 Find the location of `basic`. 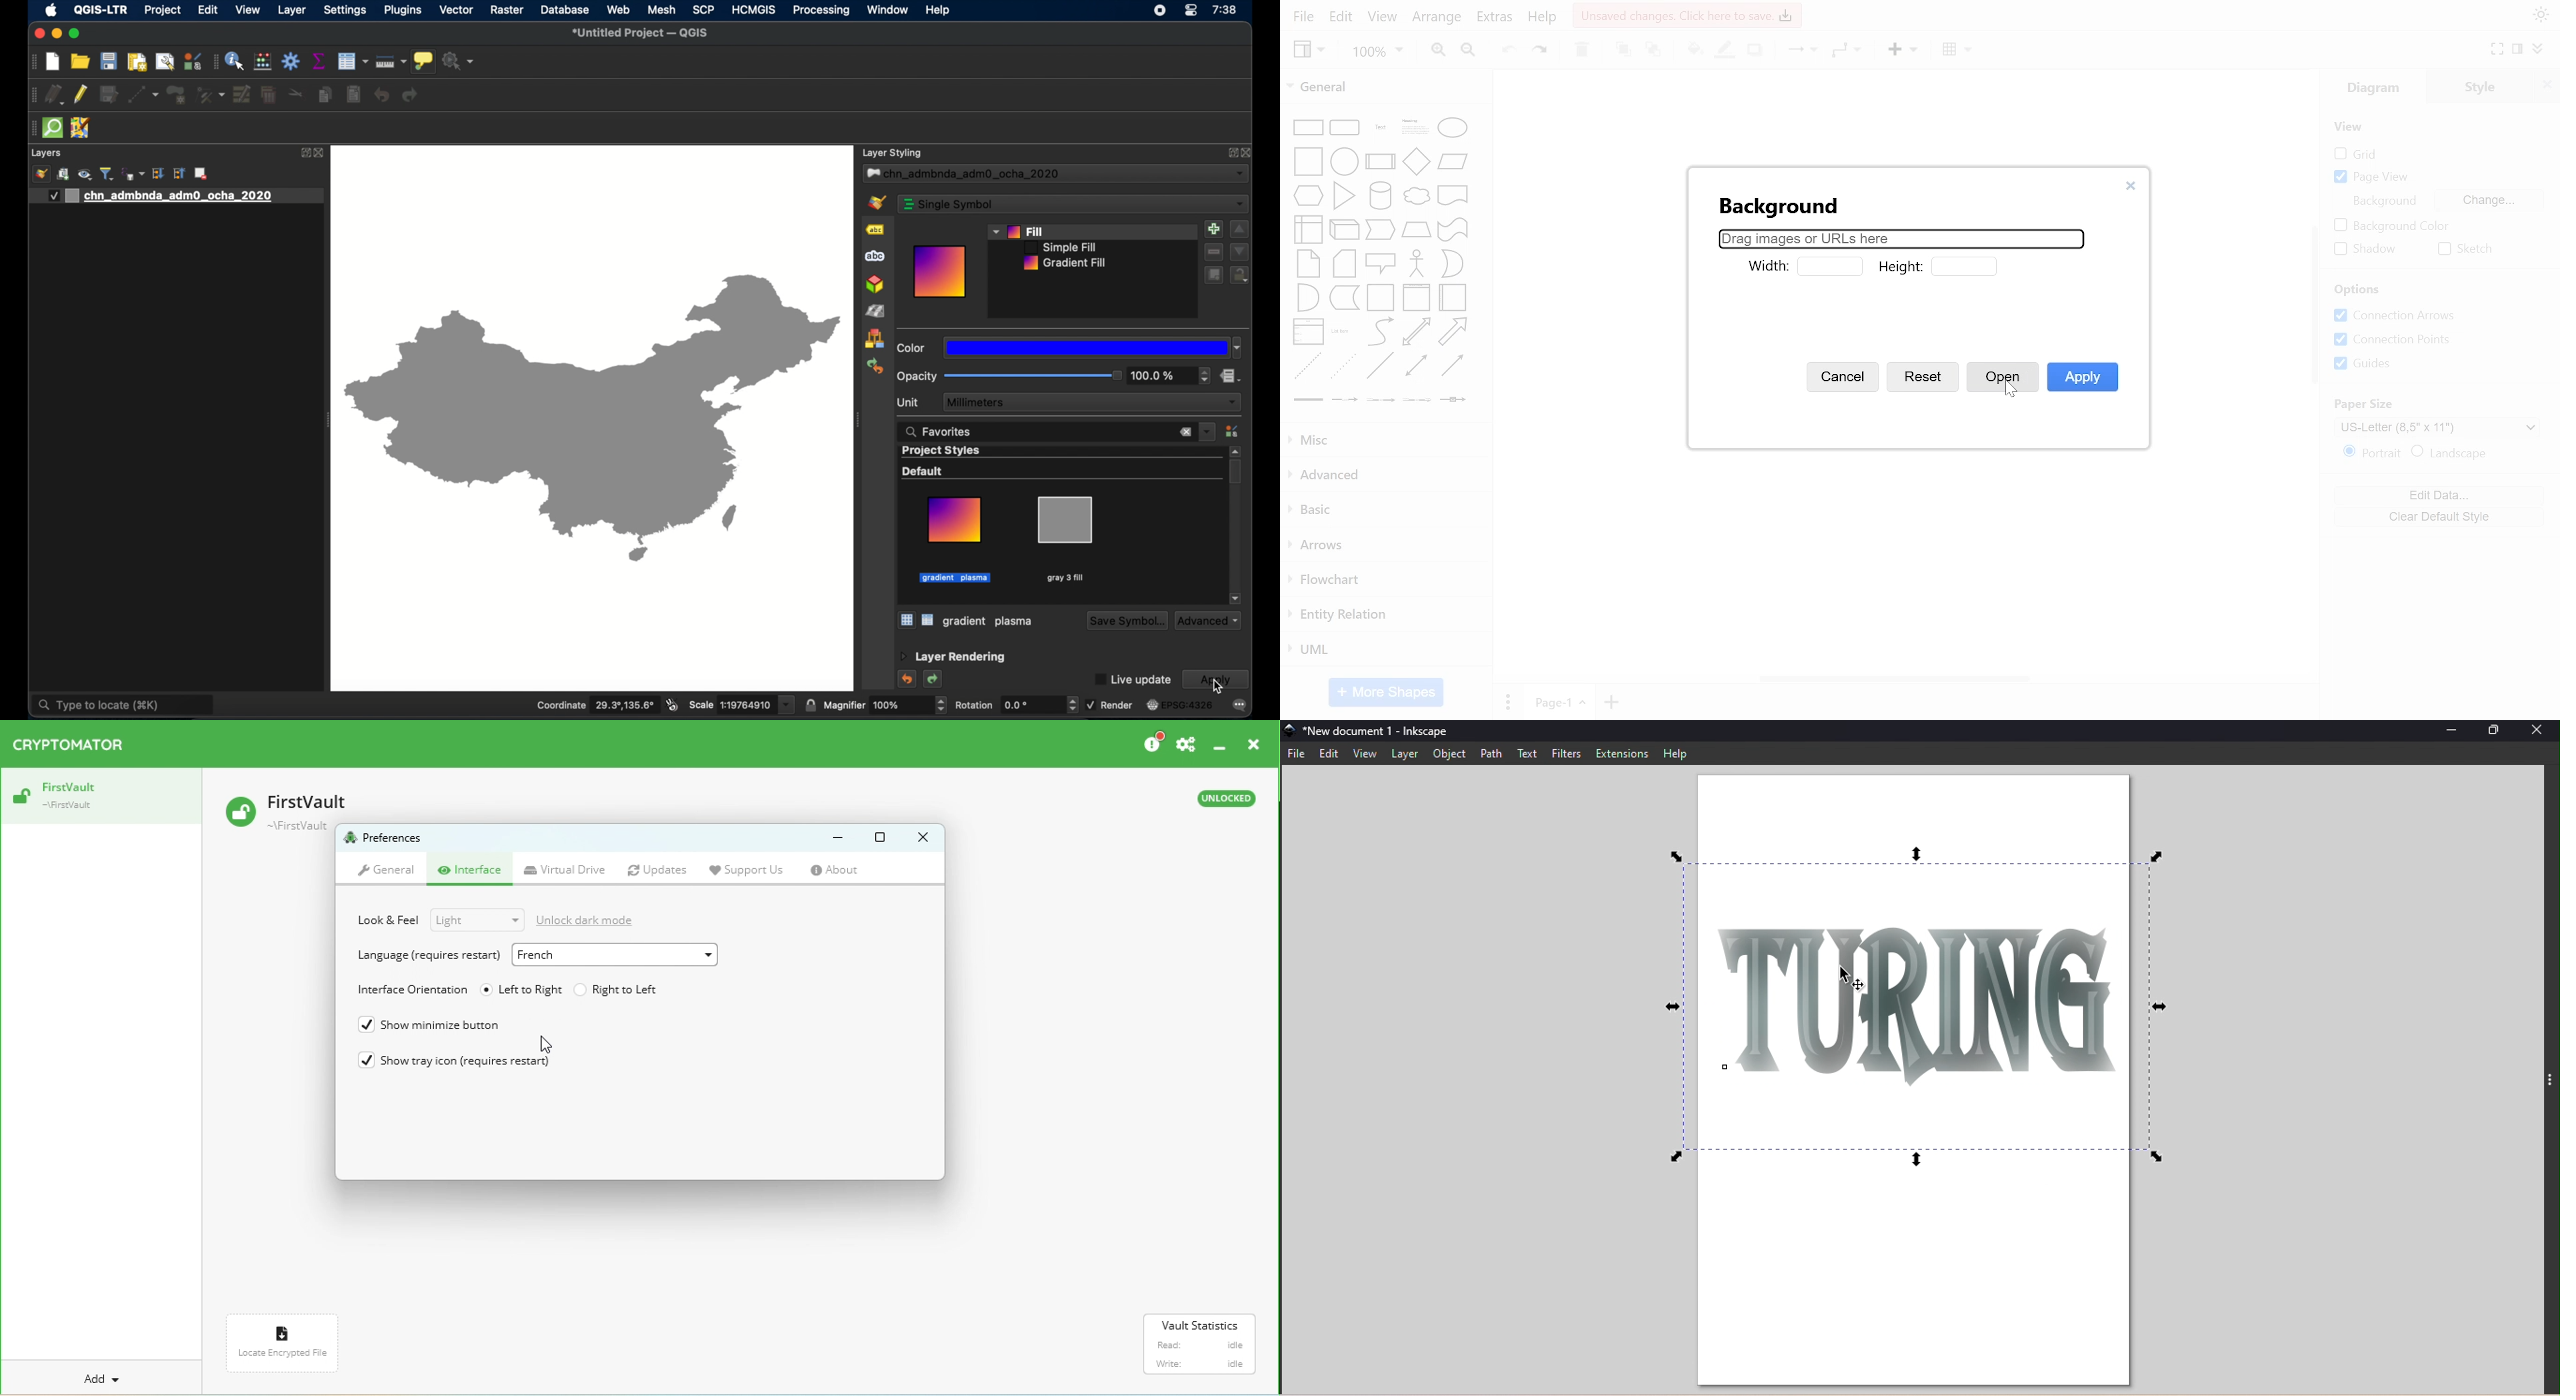

basic is located at coordinates (1385, 510).